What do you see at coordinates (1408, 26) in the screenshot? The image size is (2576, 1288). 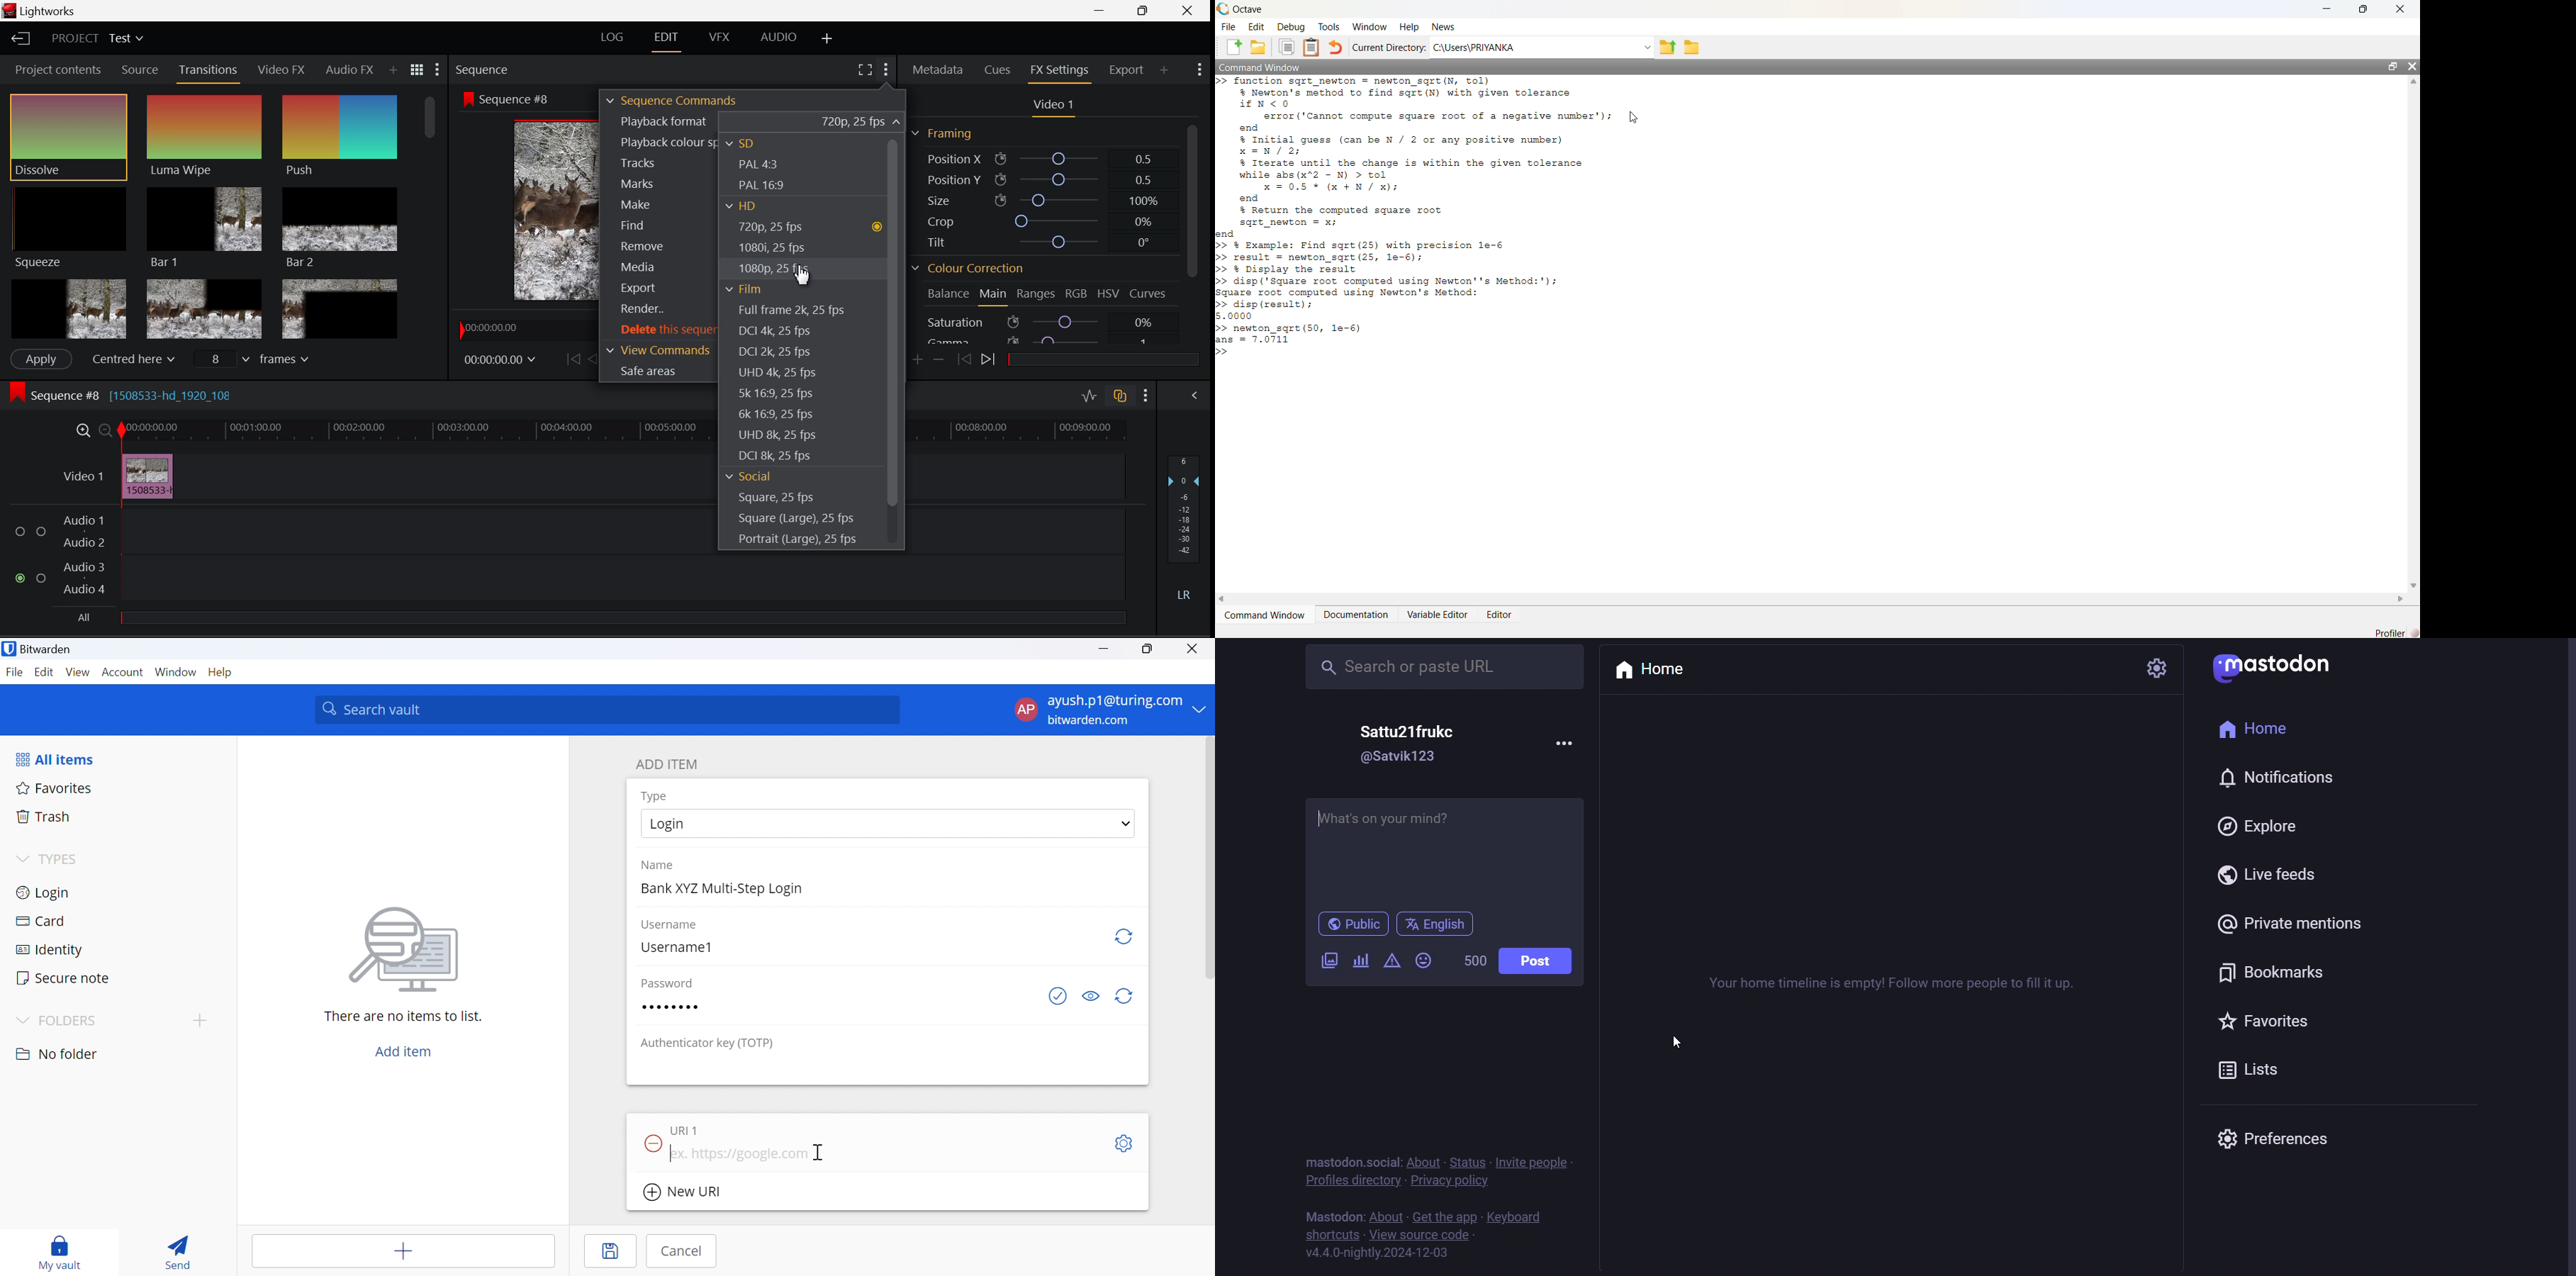 I see `Help` at bounding box center [1408, 26].